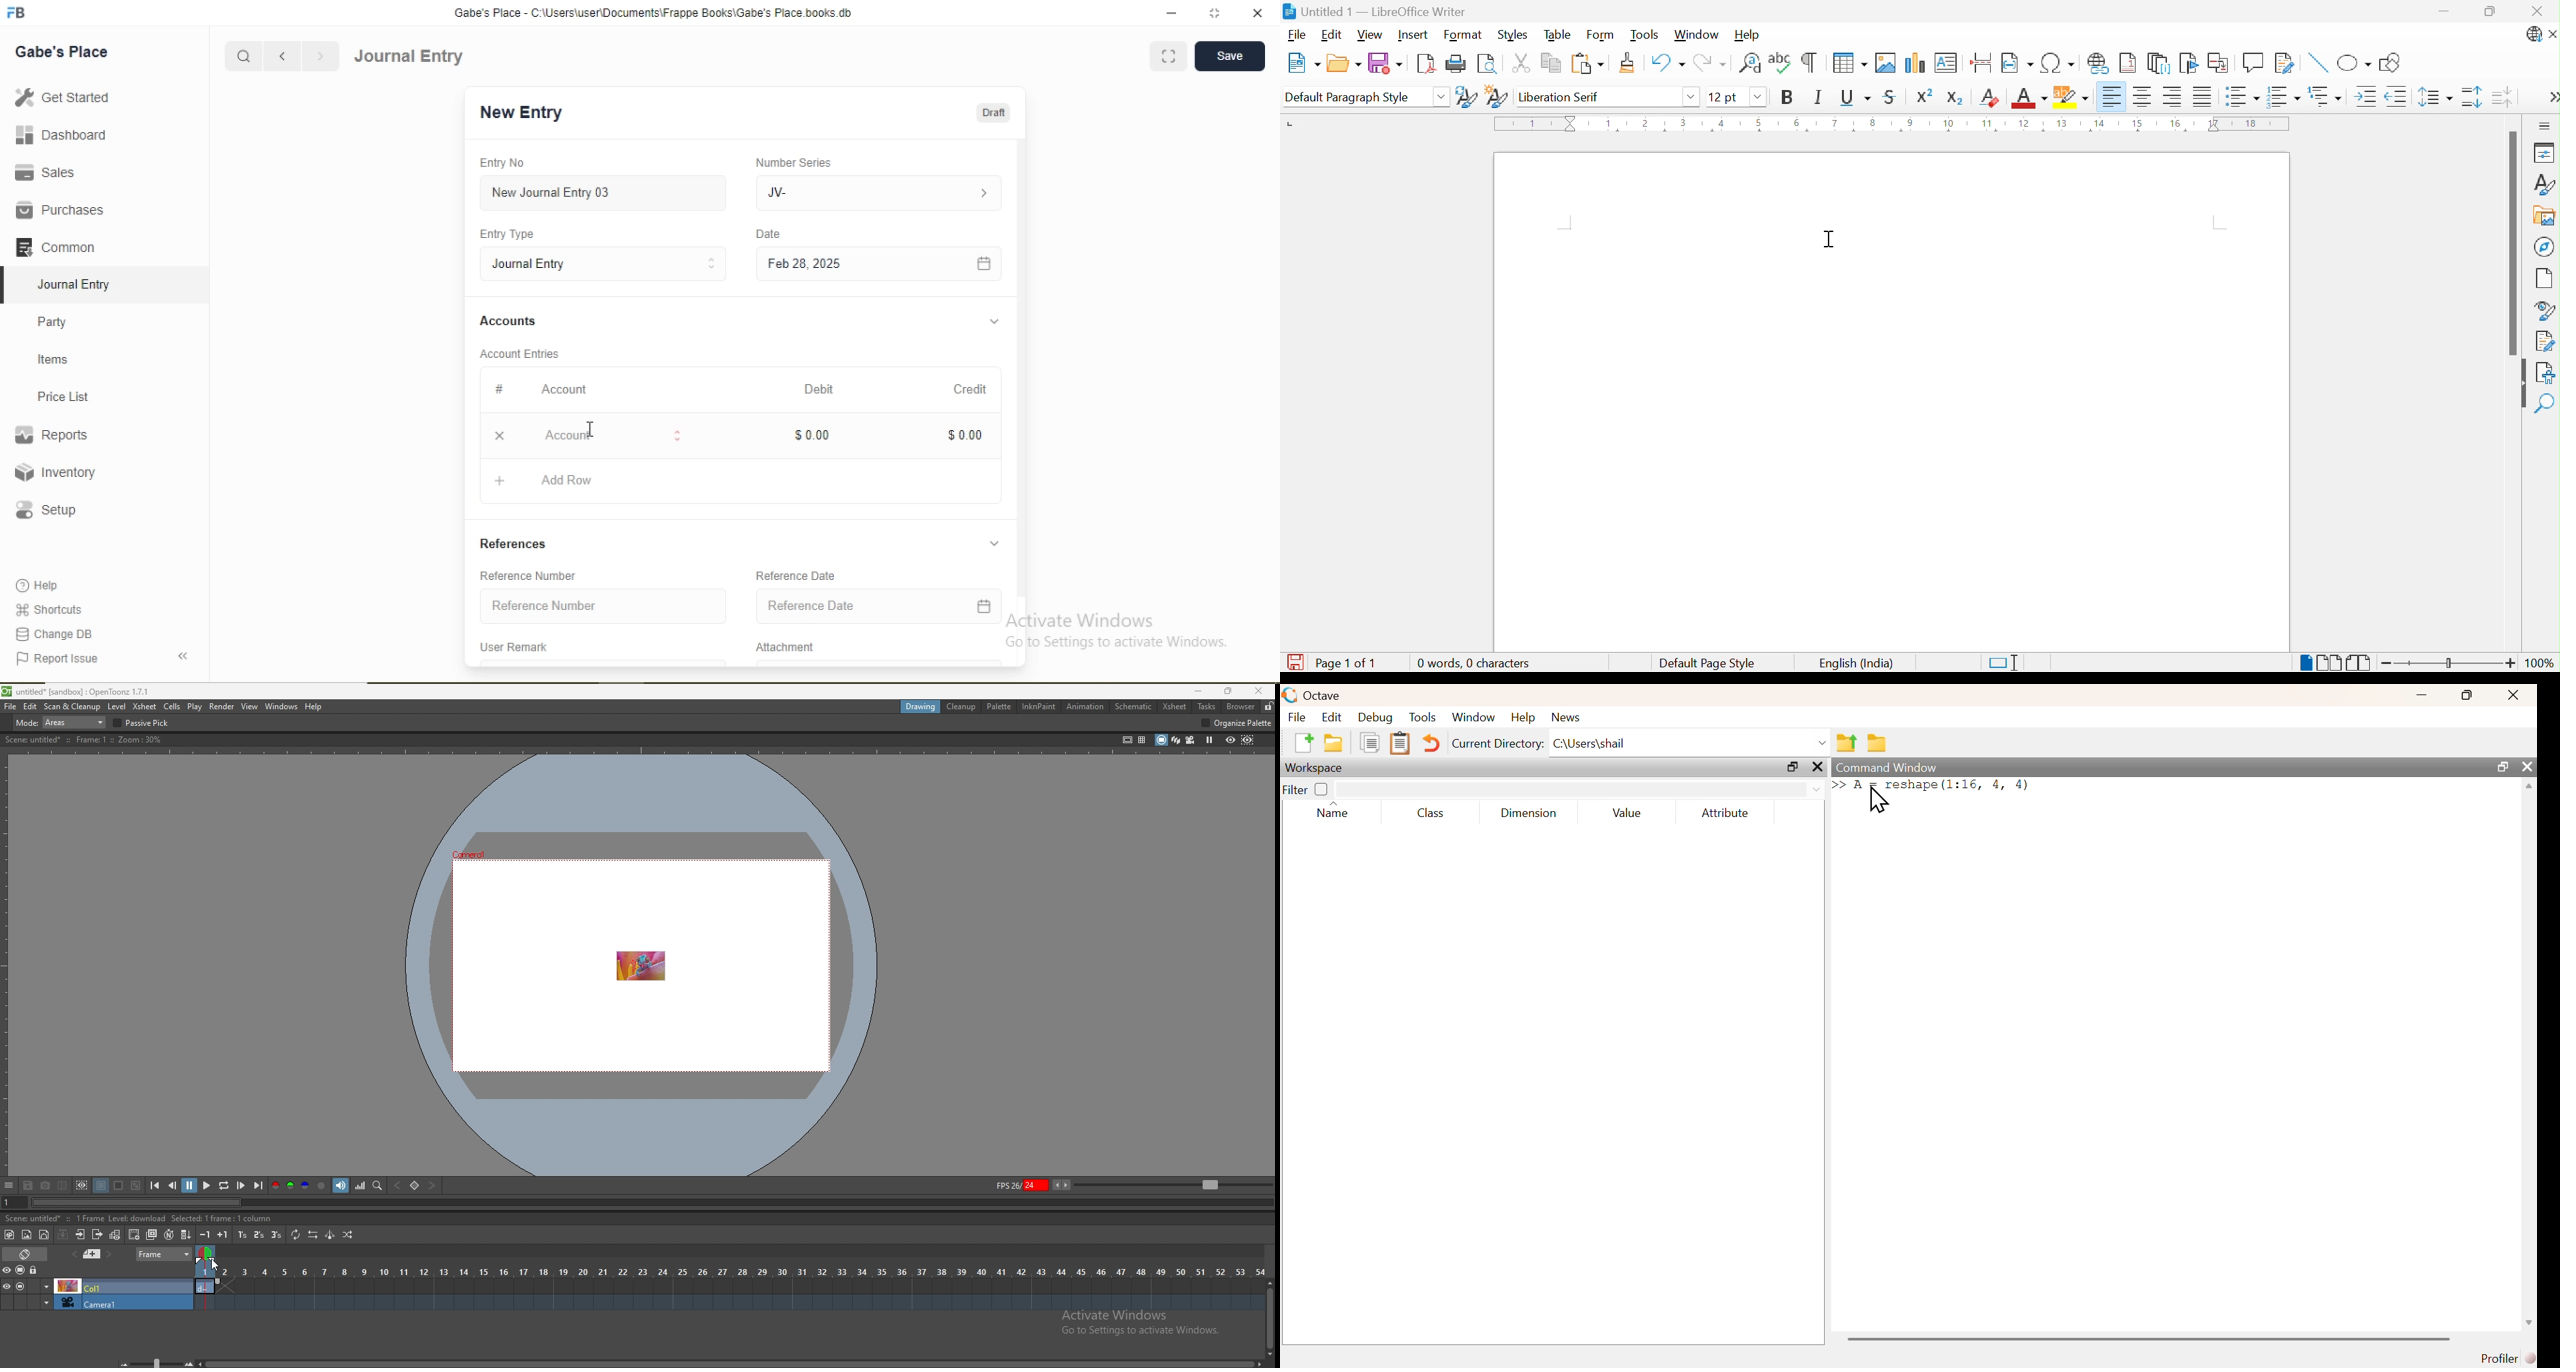  What do you see at coordinates (819, 389) in the screenshot?
I see `Debit` at bounding box center [819, 389].